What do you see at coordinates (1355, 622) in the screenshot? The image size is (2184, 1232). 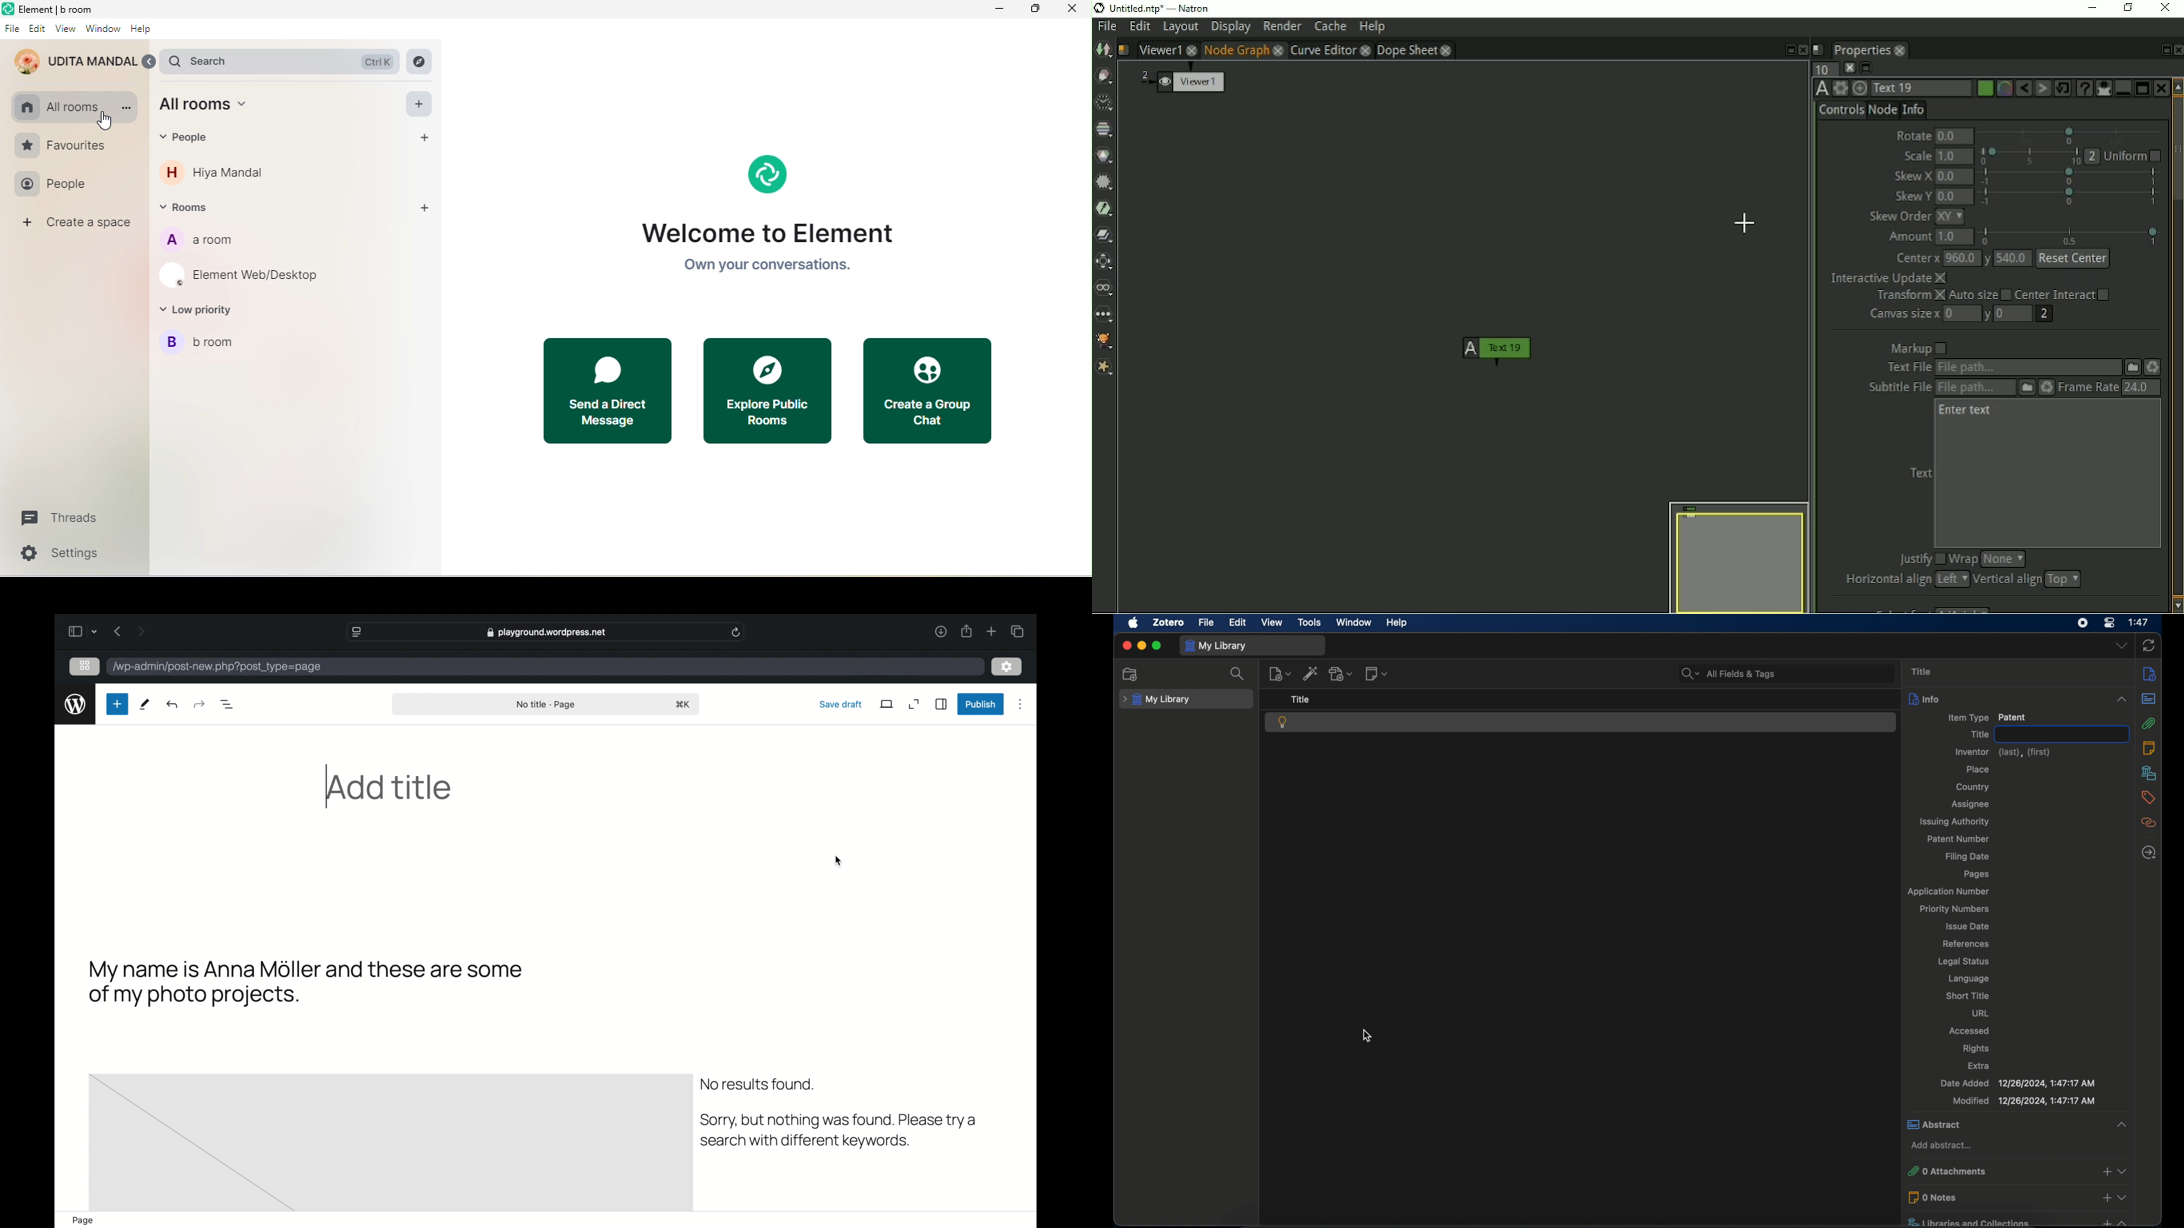 I see `window` at bounding box center [1355, 622].